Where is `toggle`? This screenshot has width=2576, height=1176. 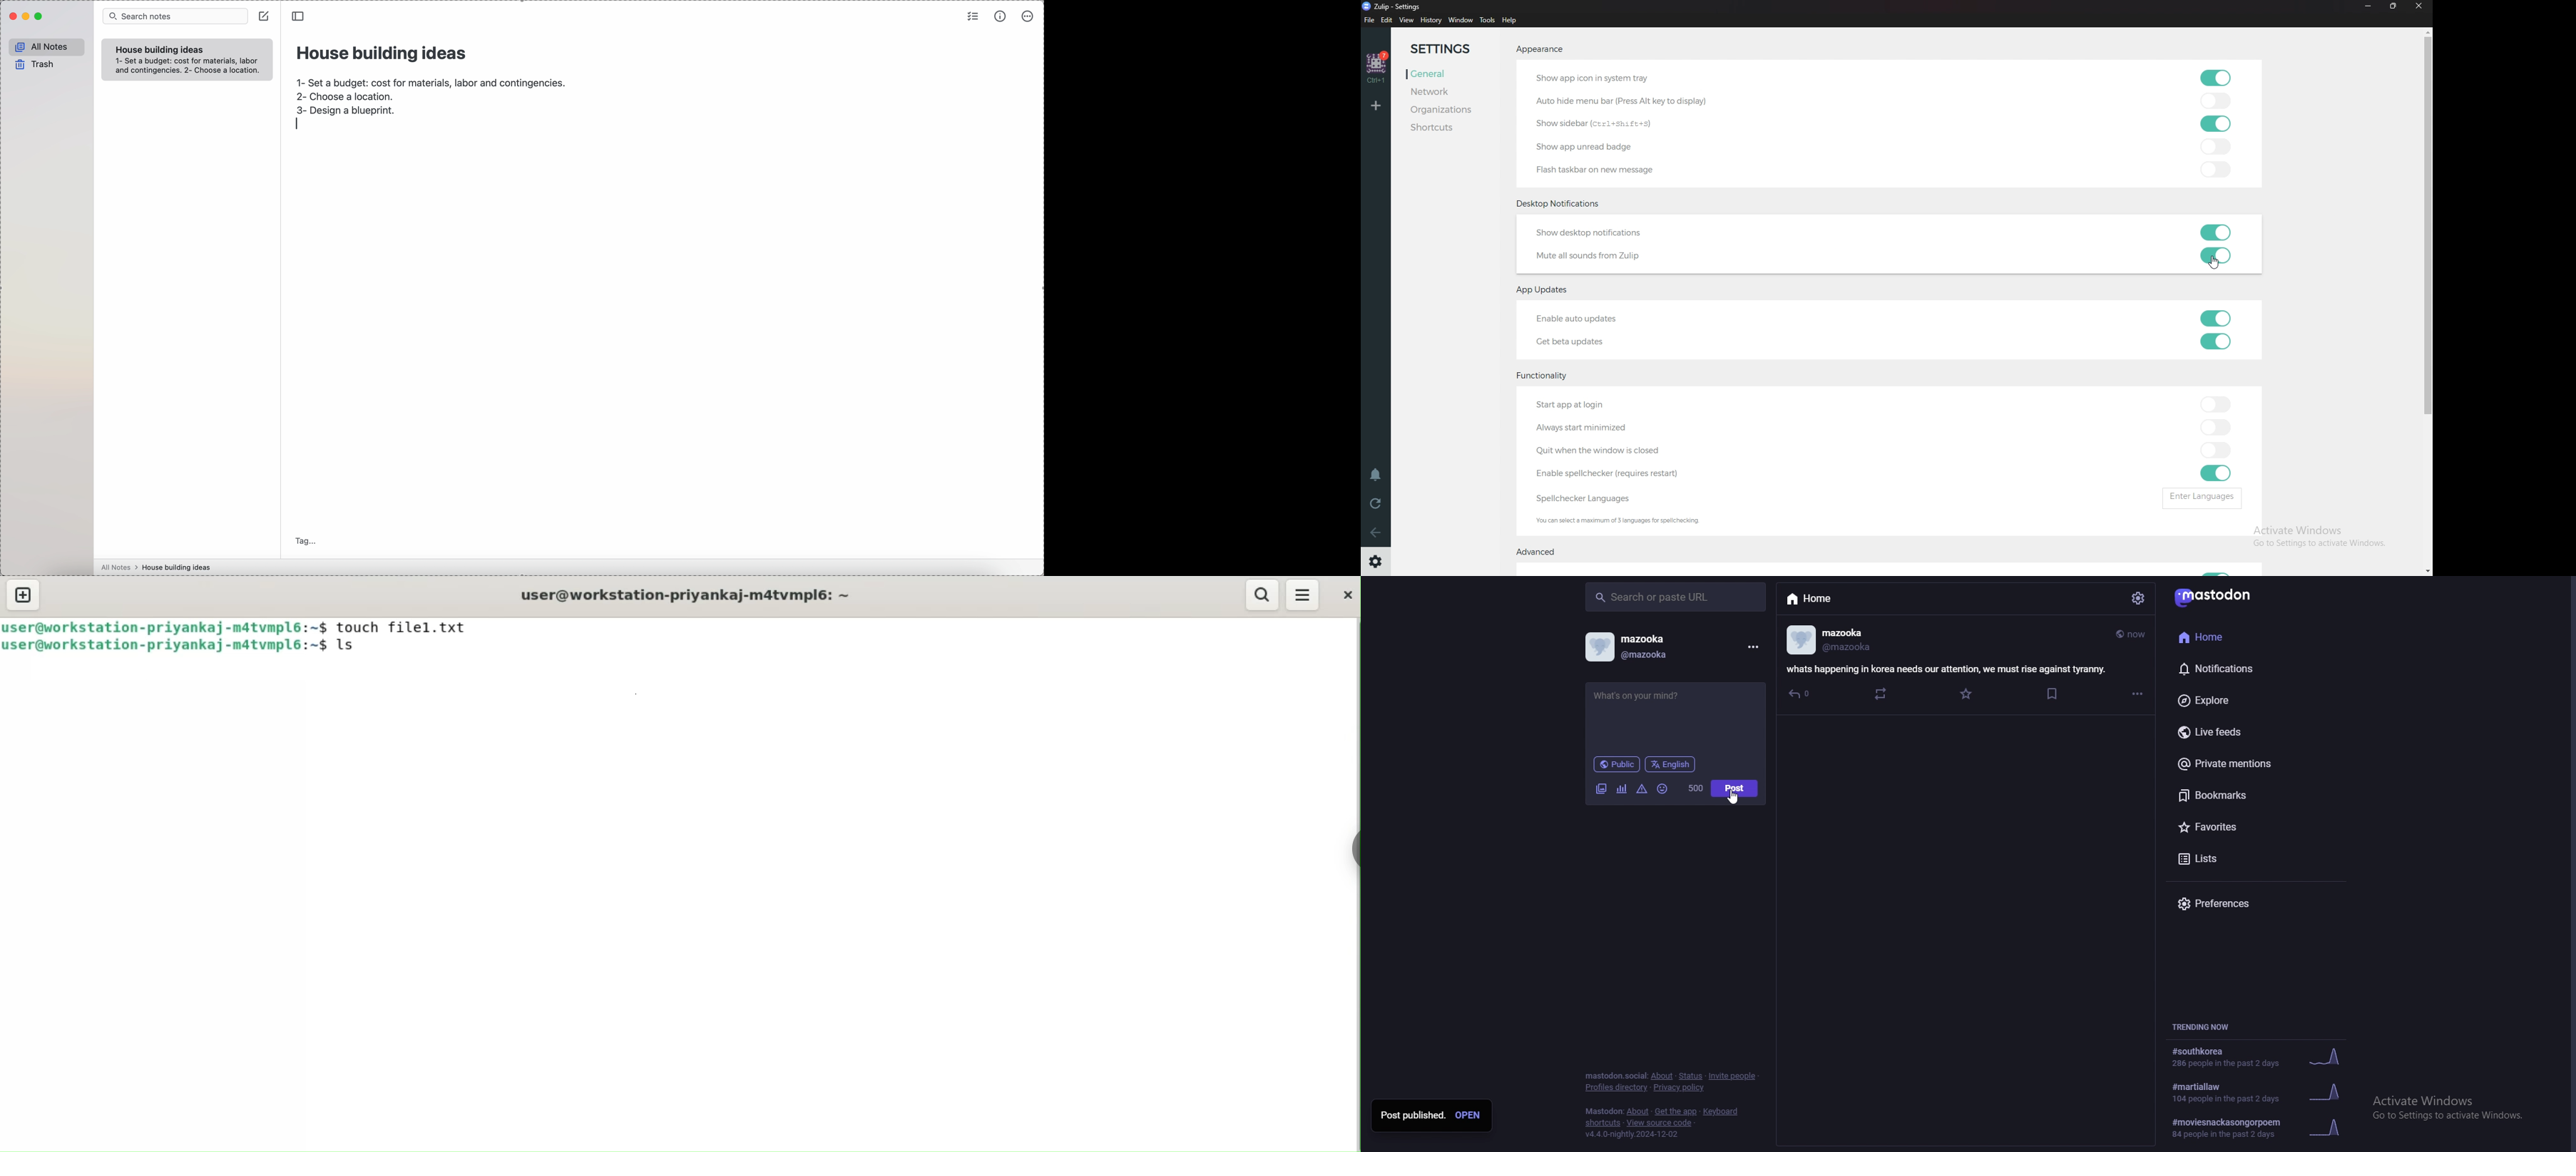 toggle is located at coordinates (2217, 256).